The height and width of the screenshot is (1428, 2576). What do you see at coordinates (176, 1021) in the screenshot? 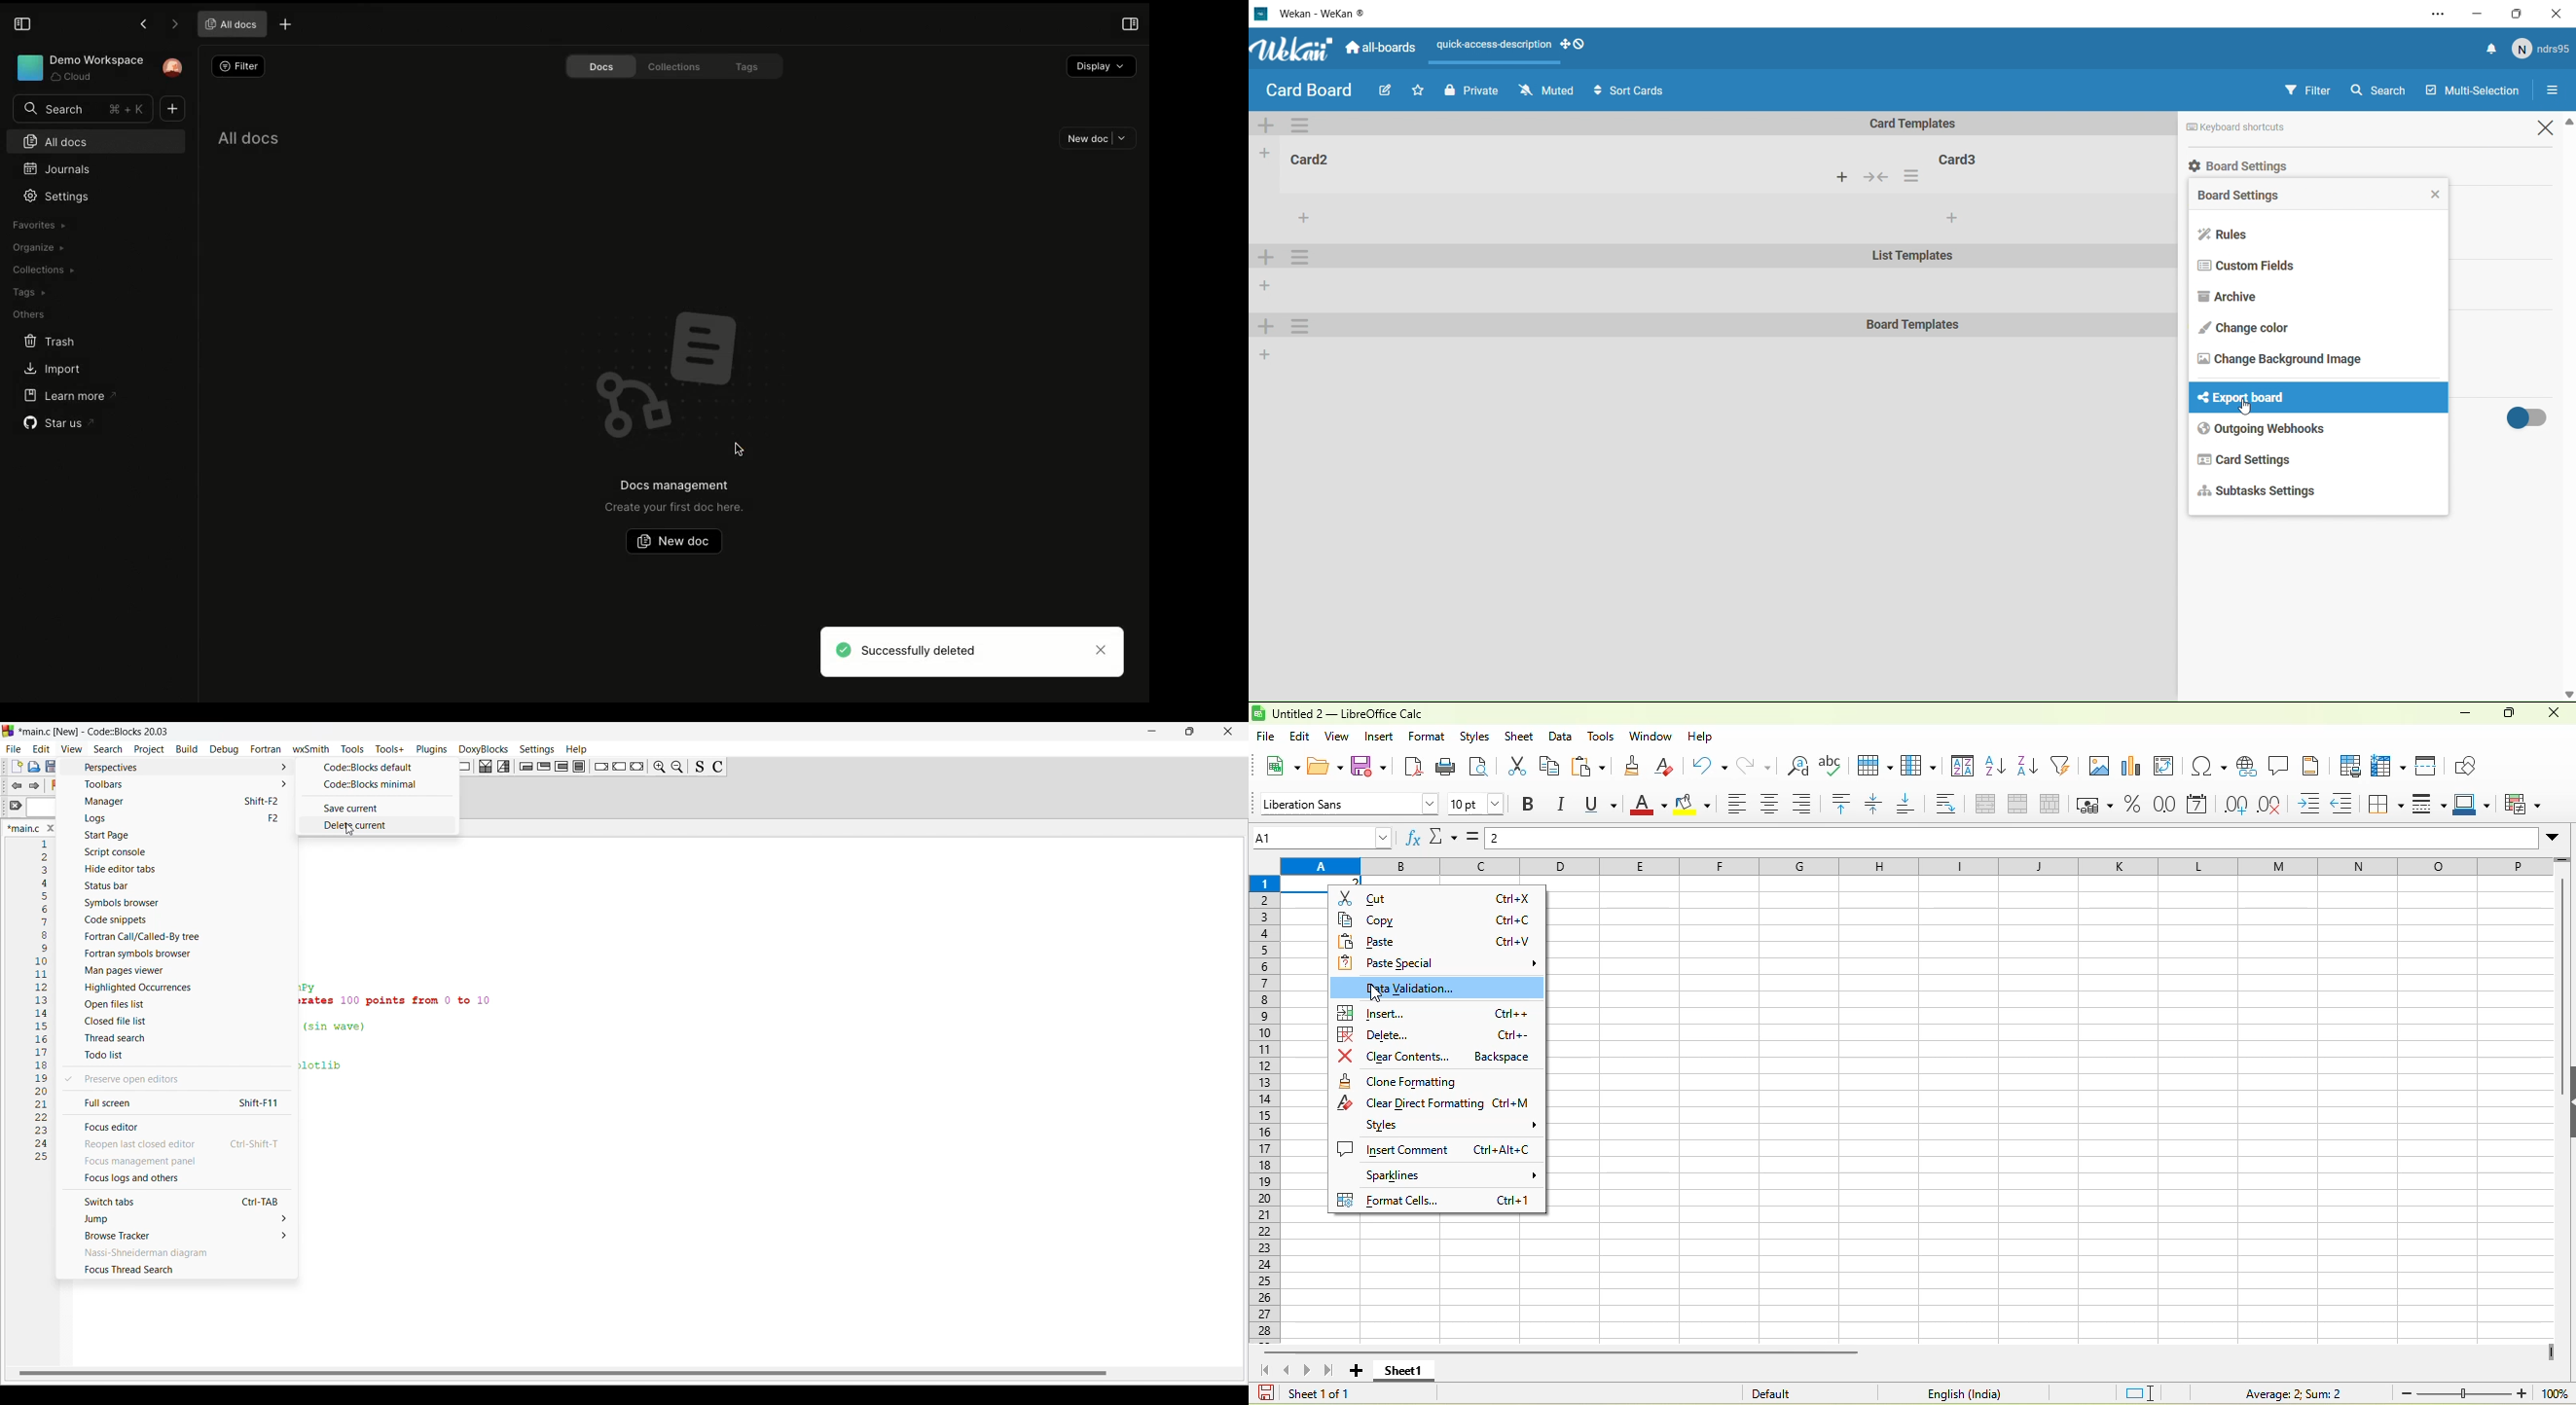
I see `Closed file list` at bounding box center [176, 1021].